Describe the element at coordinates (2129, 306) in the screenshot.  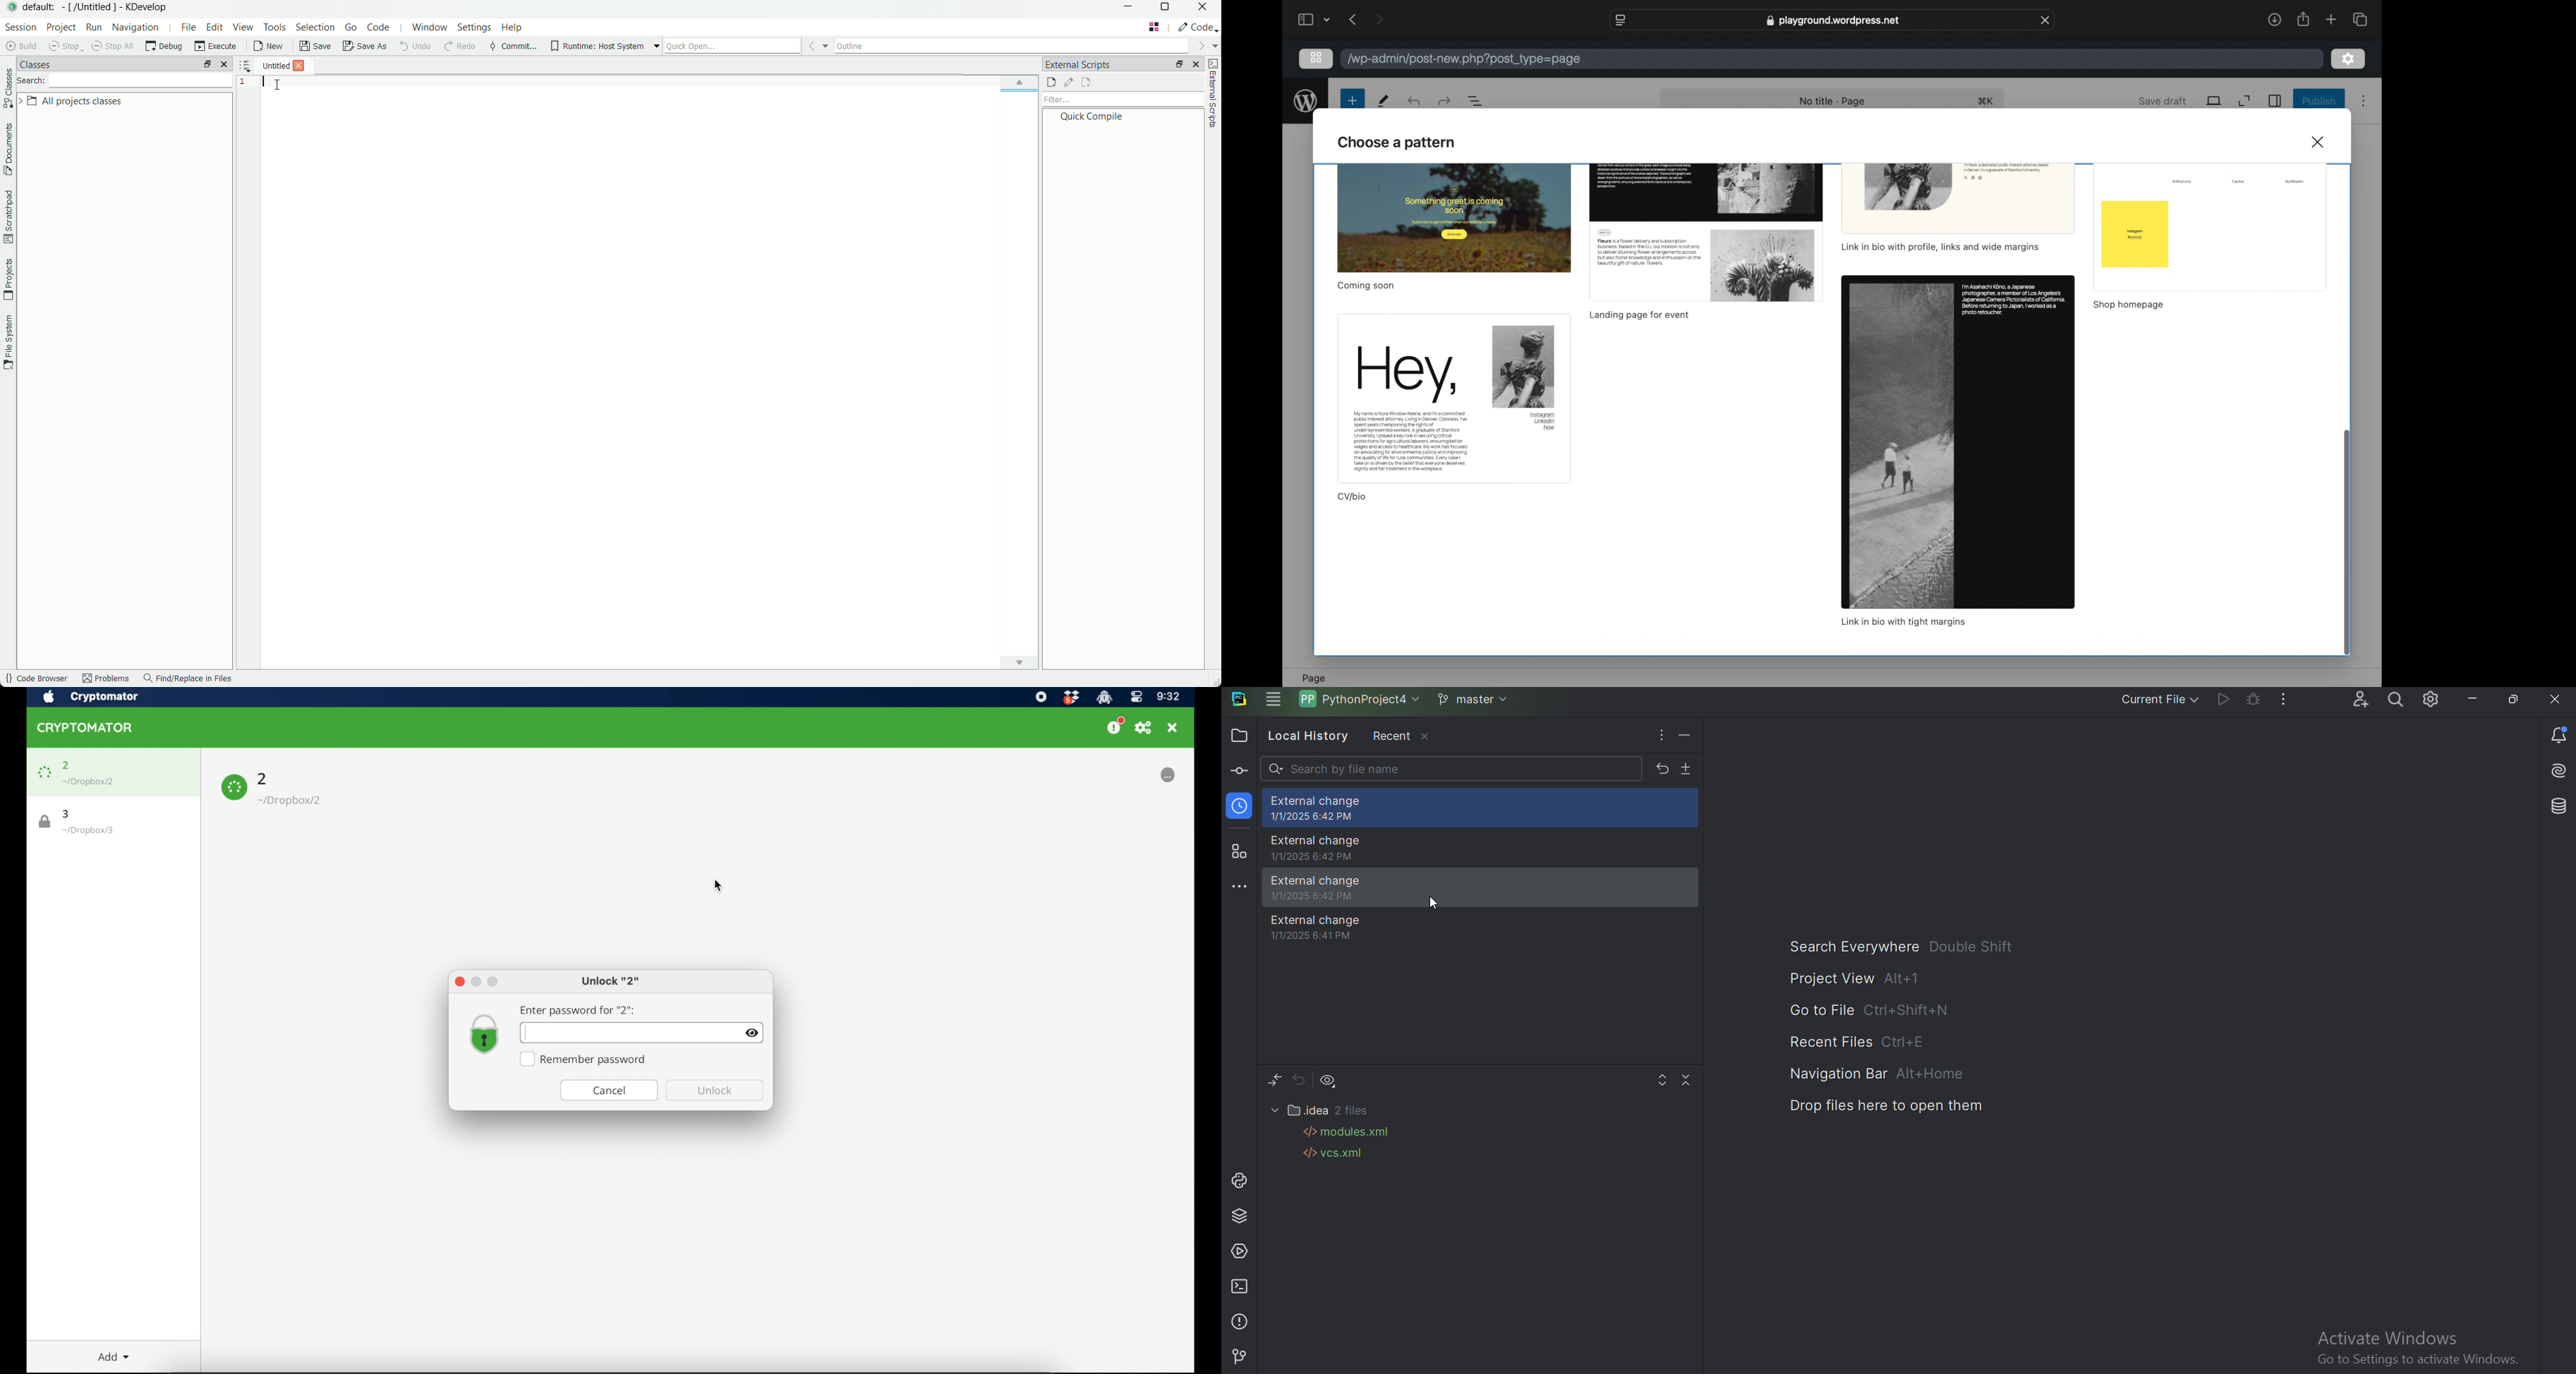
I see `shop homepage` at that location.